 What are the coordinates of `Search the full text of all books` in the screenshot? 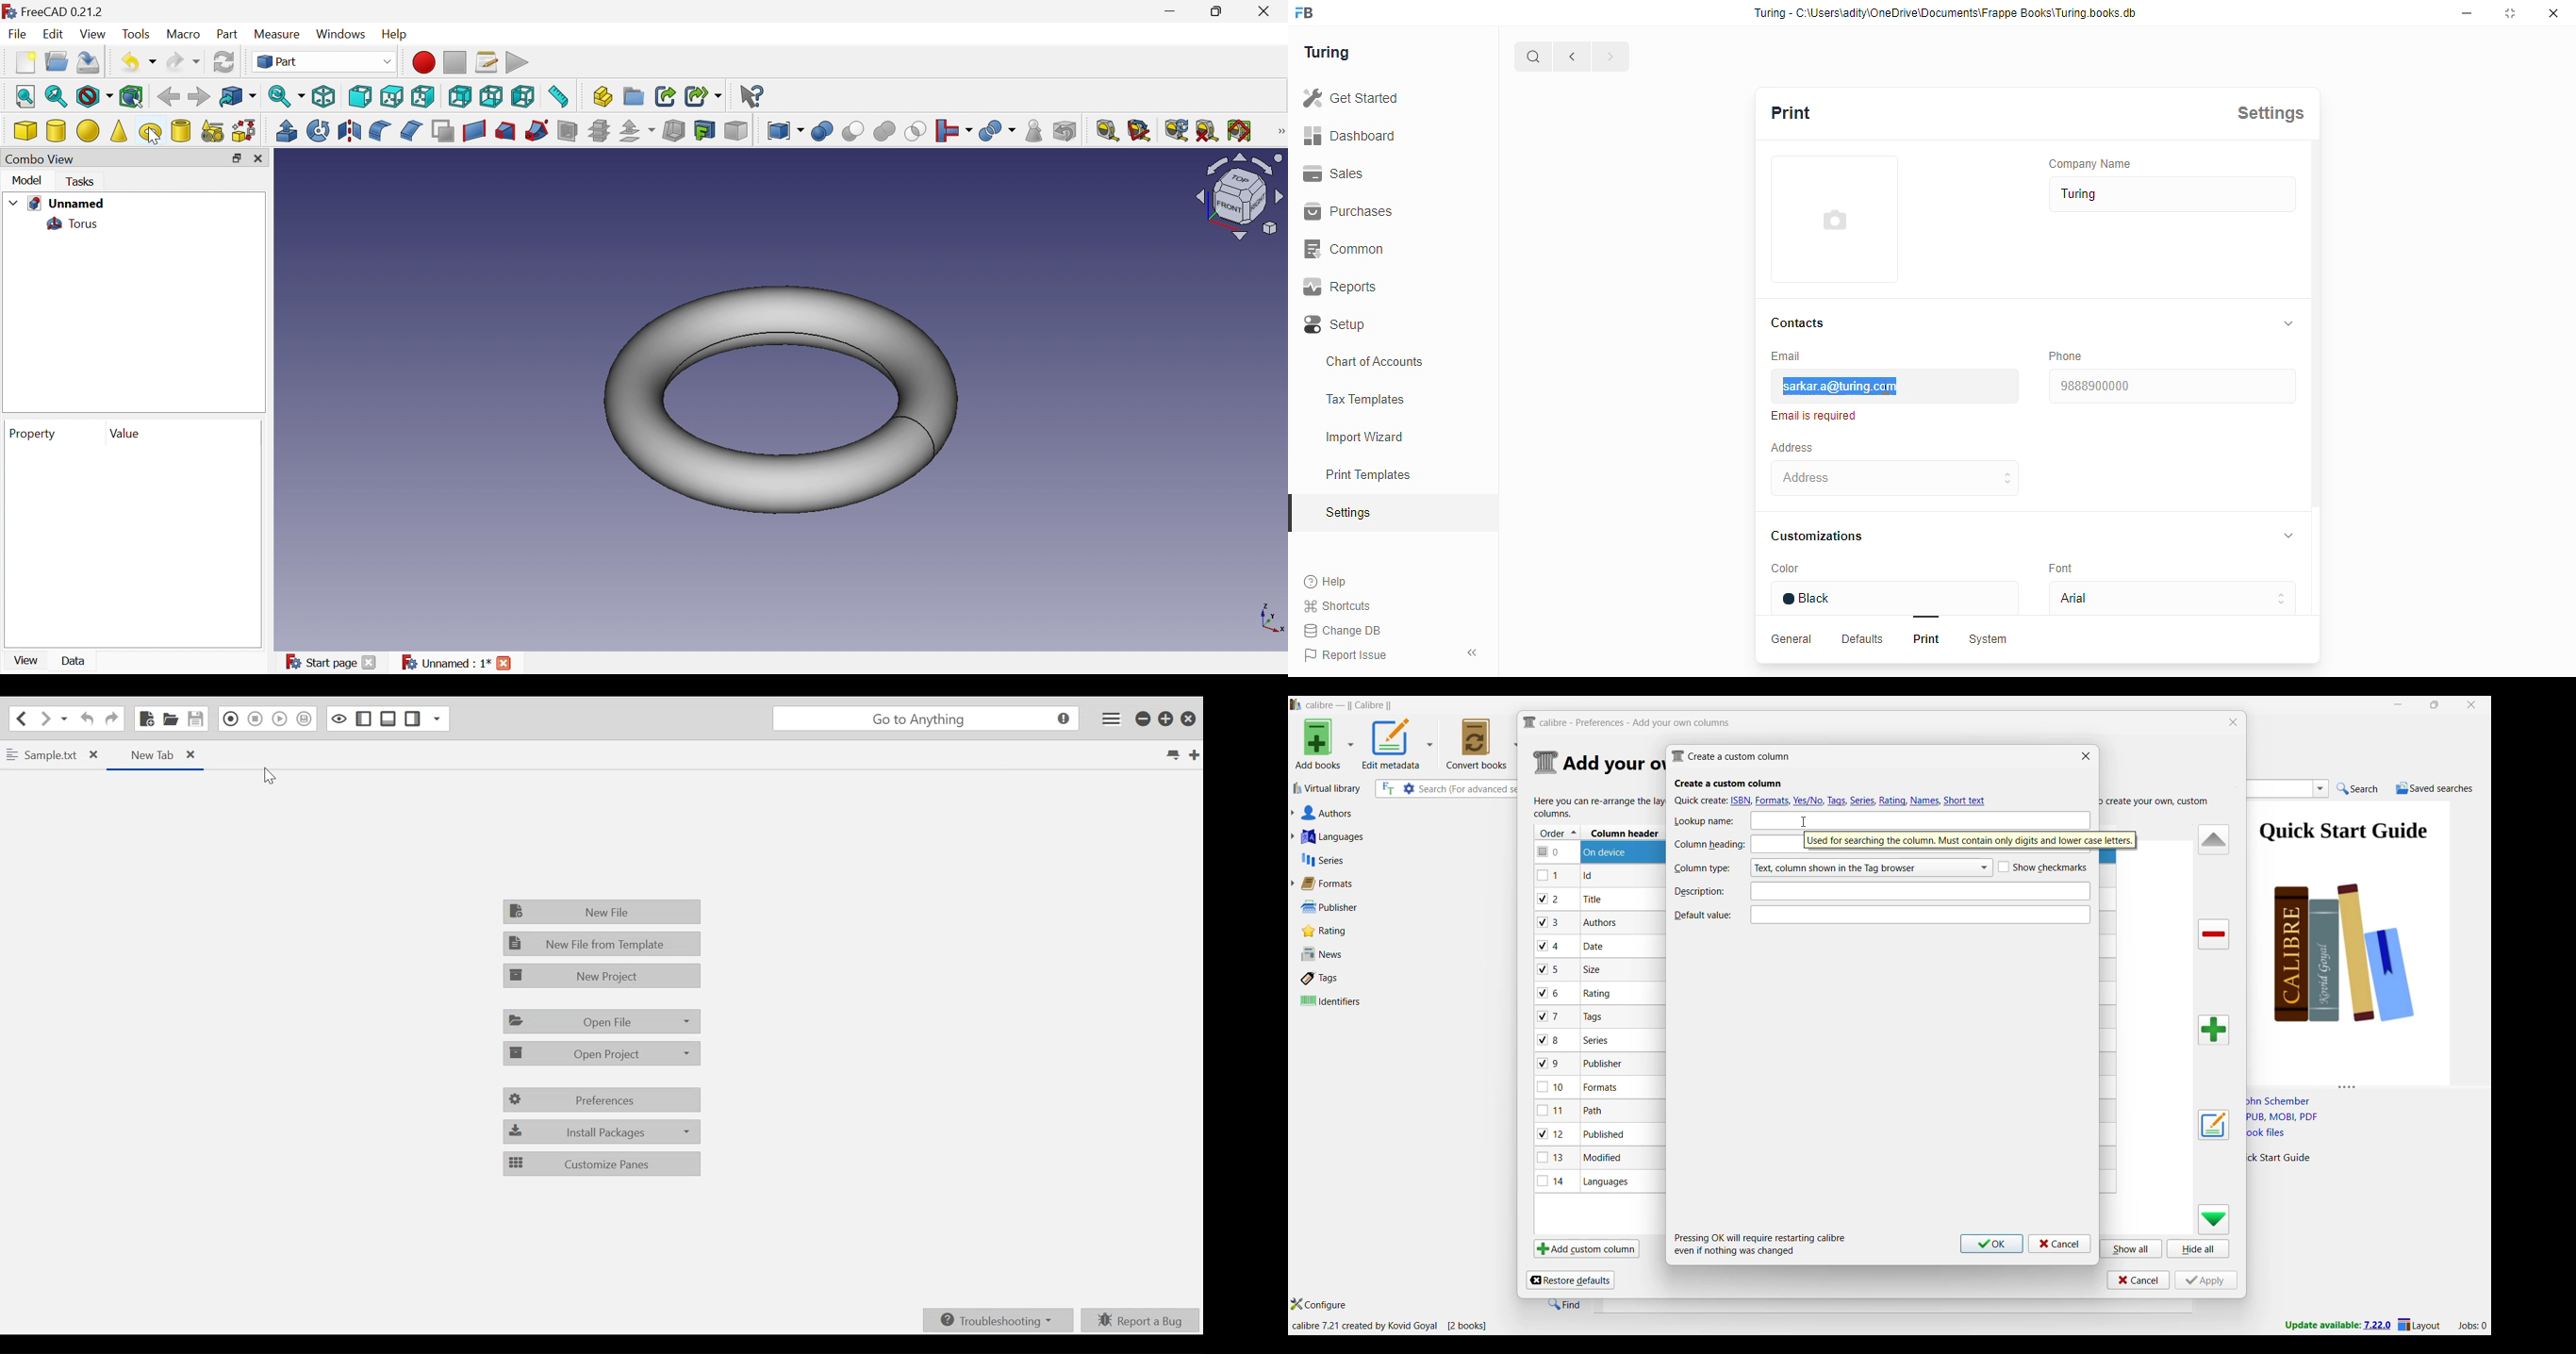 It's located at (1387, 789).